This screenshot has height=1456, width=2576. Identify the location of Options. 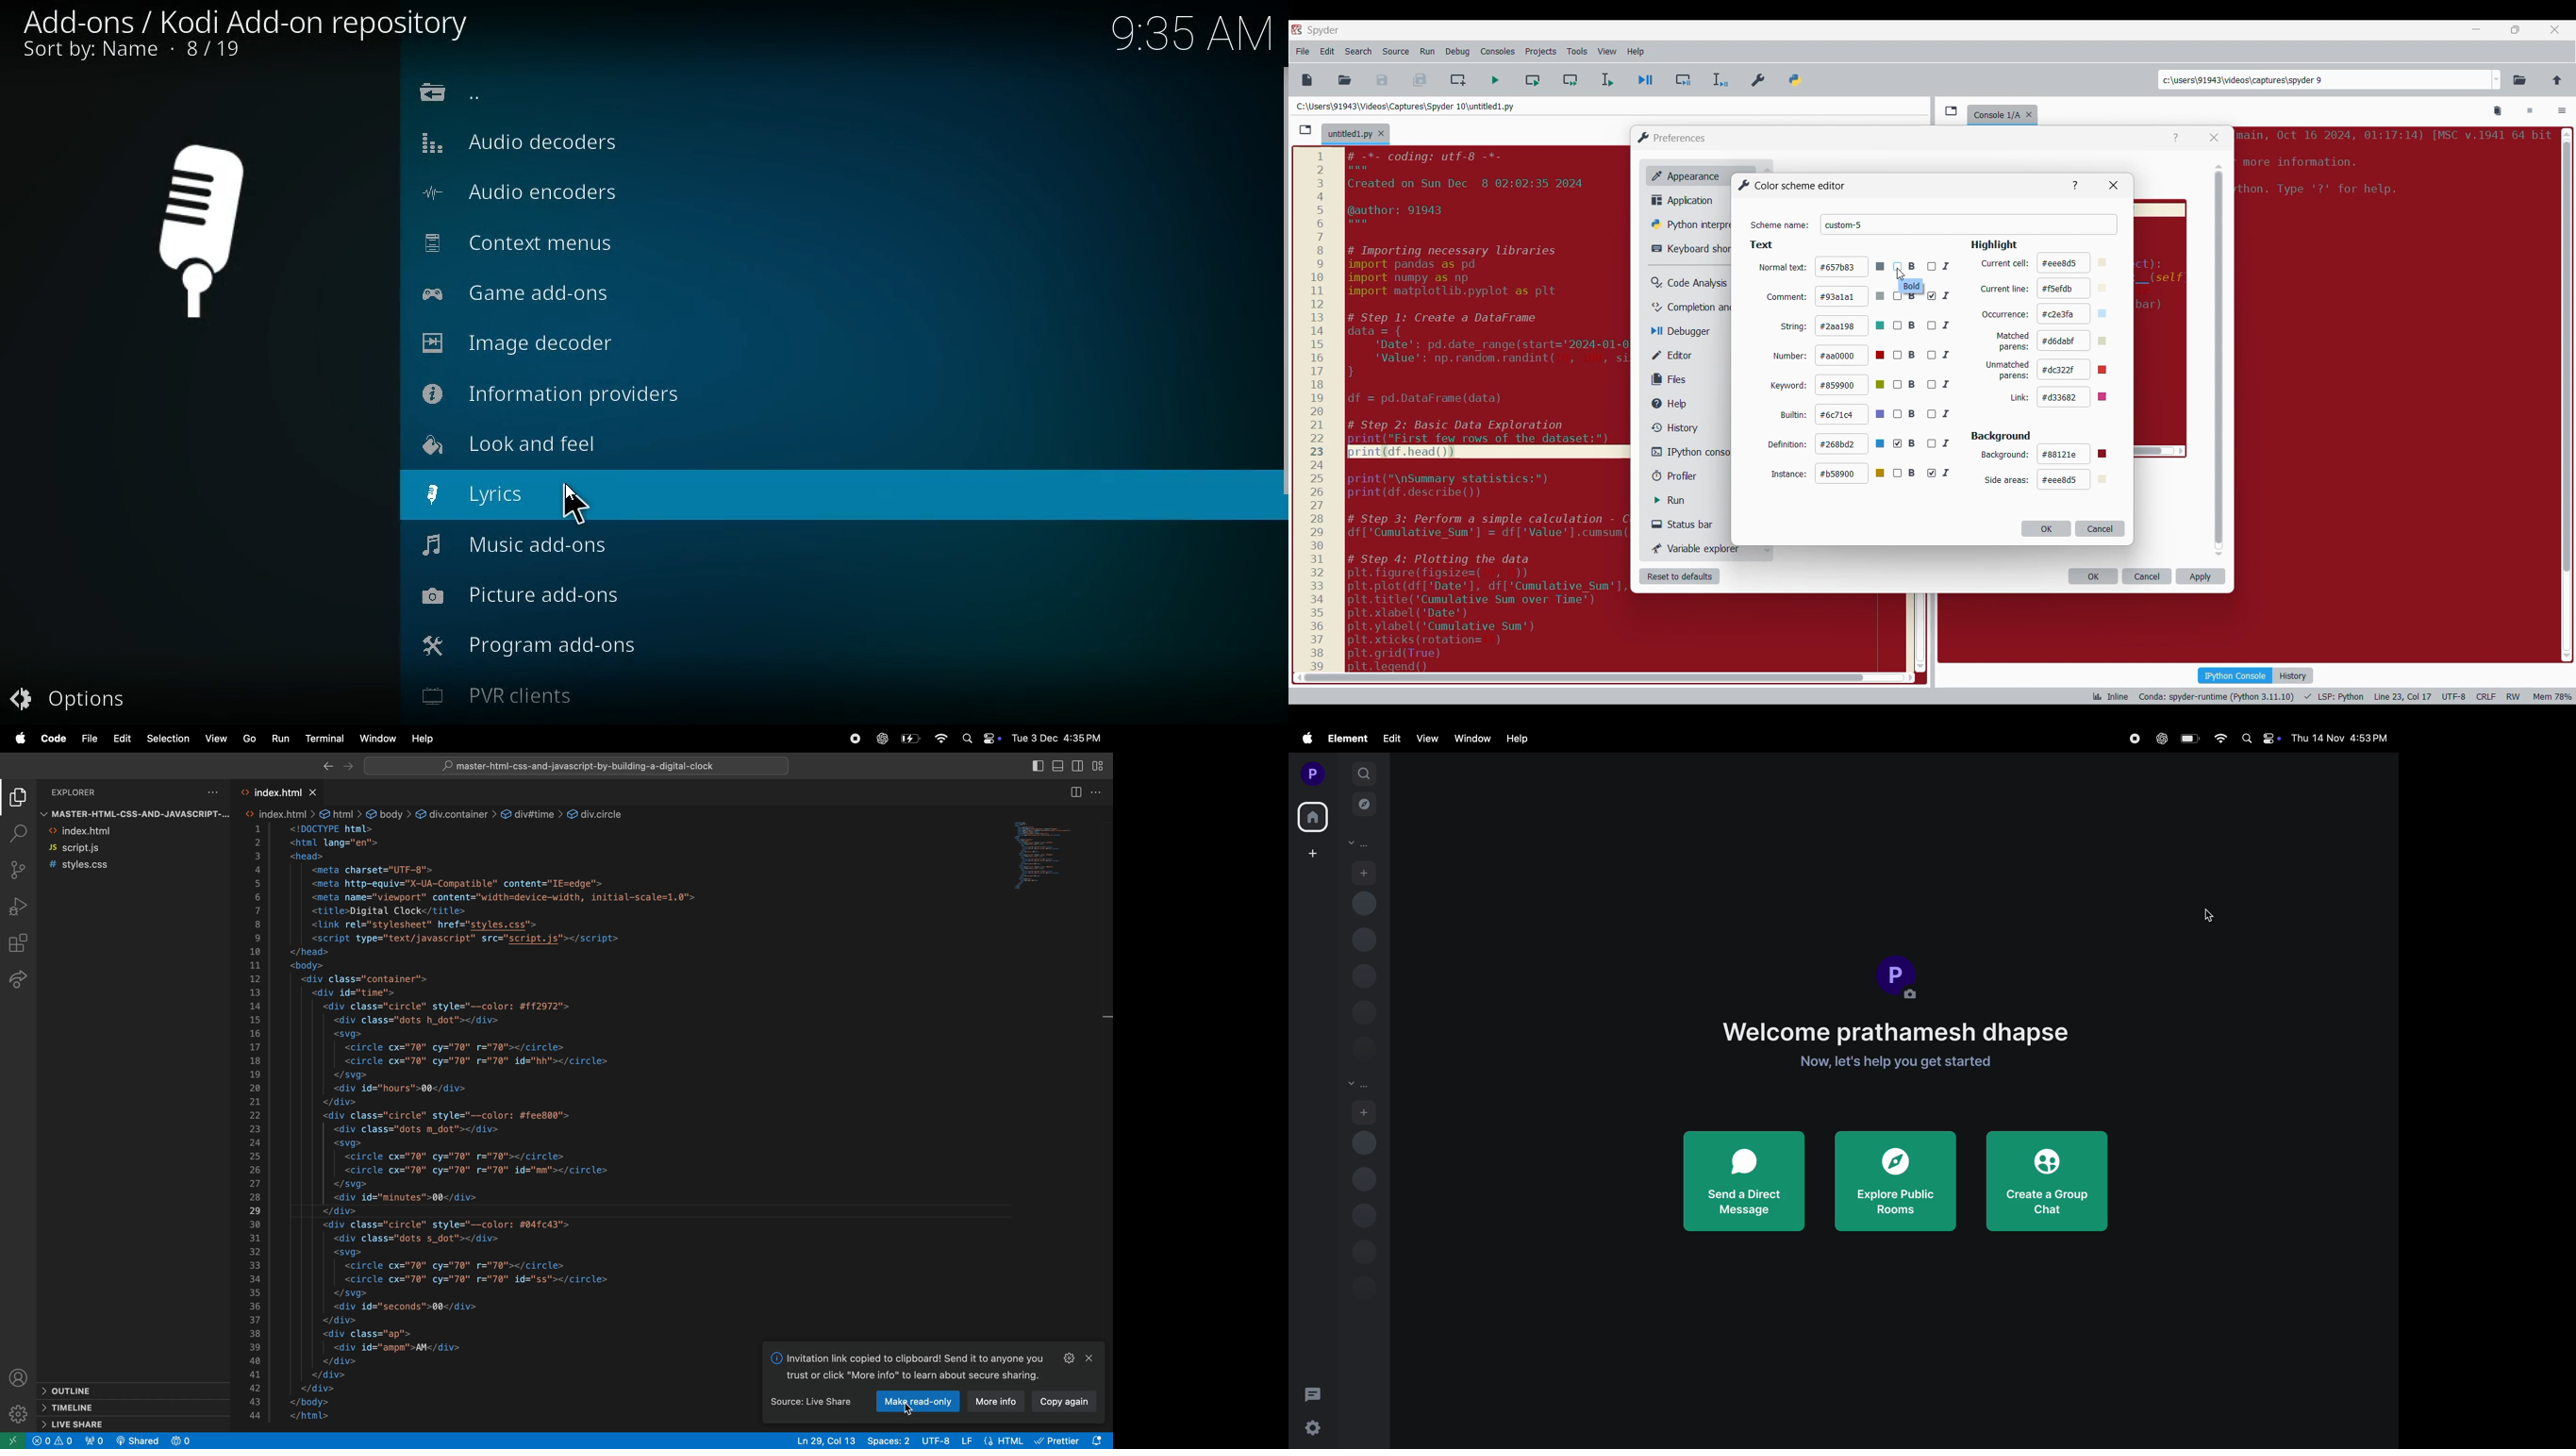
(89, 695).